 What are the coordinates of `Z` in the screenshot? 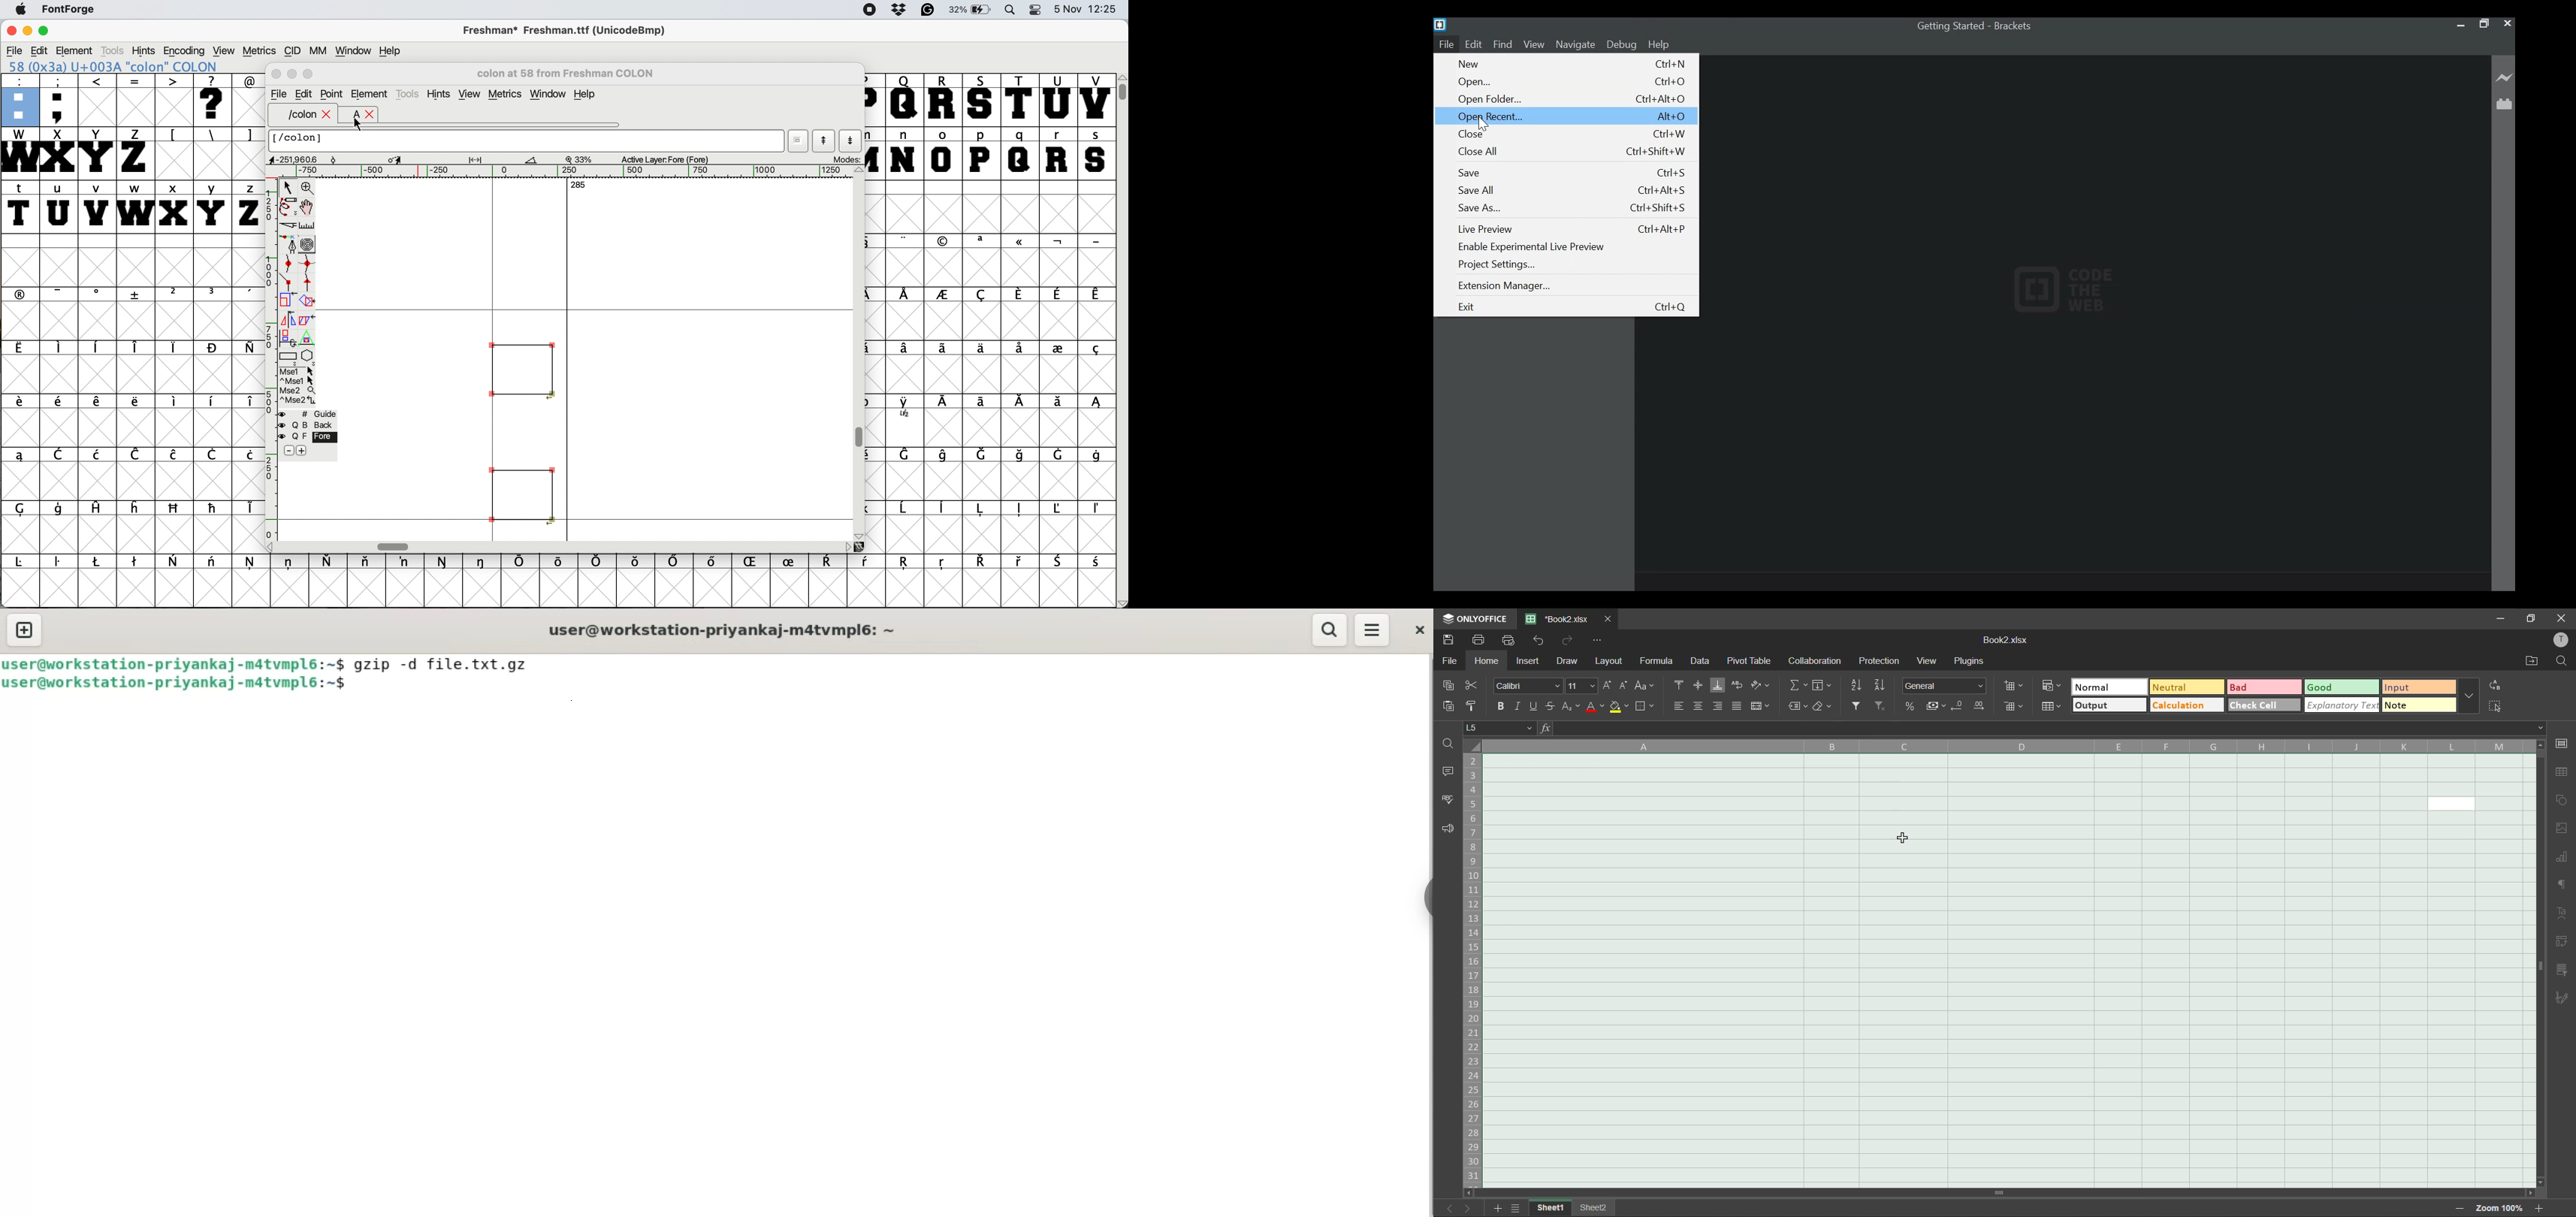 It's located at (136, 153).